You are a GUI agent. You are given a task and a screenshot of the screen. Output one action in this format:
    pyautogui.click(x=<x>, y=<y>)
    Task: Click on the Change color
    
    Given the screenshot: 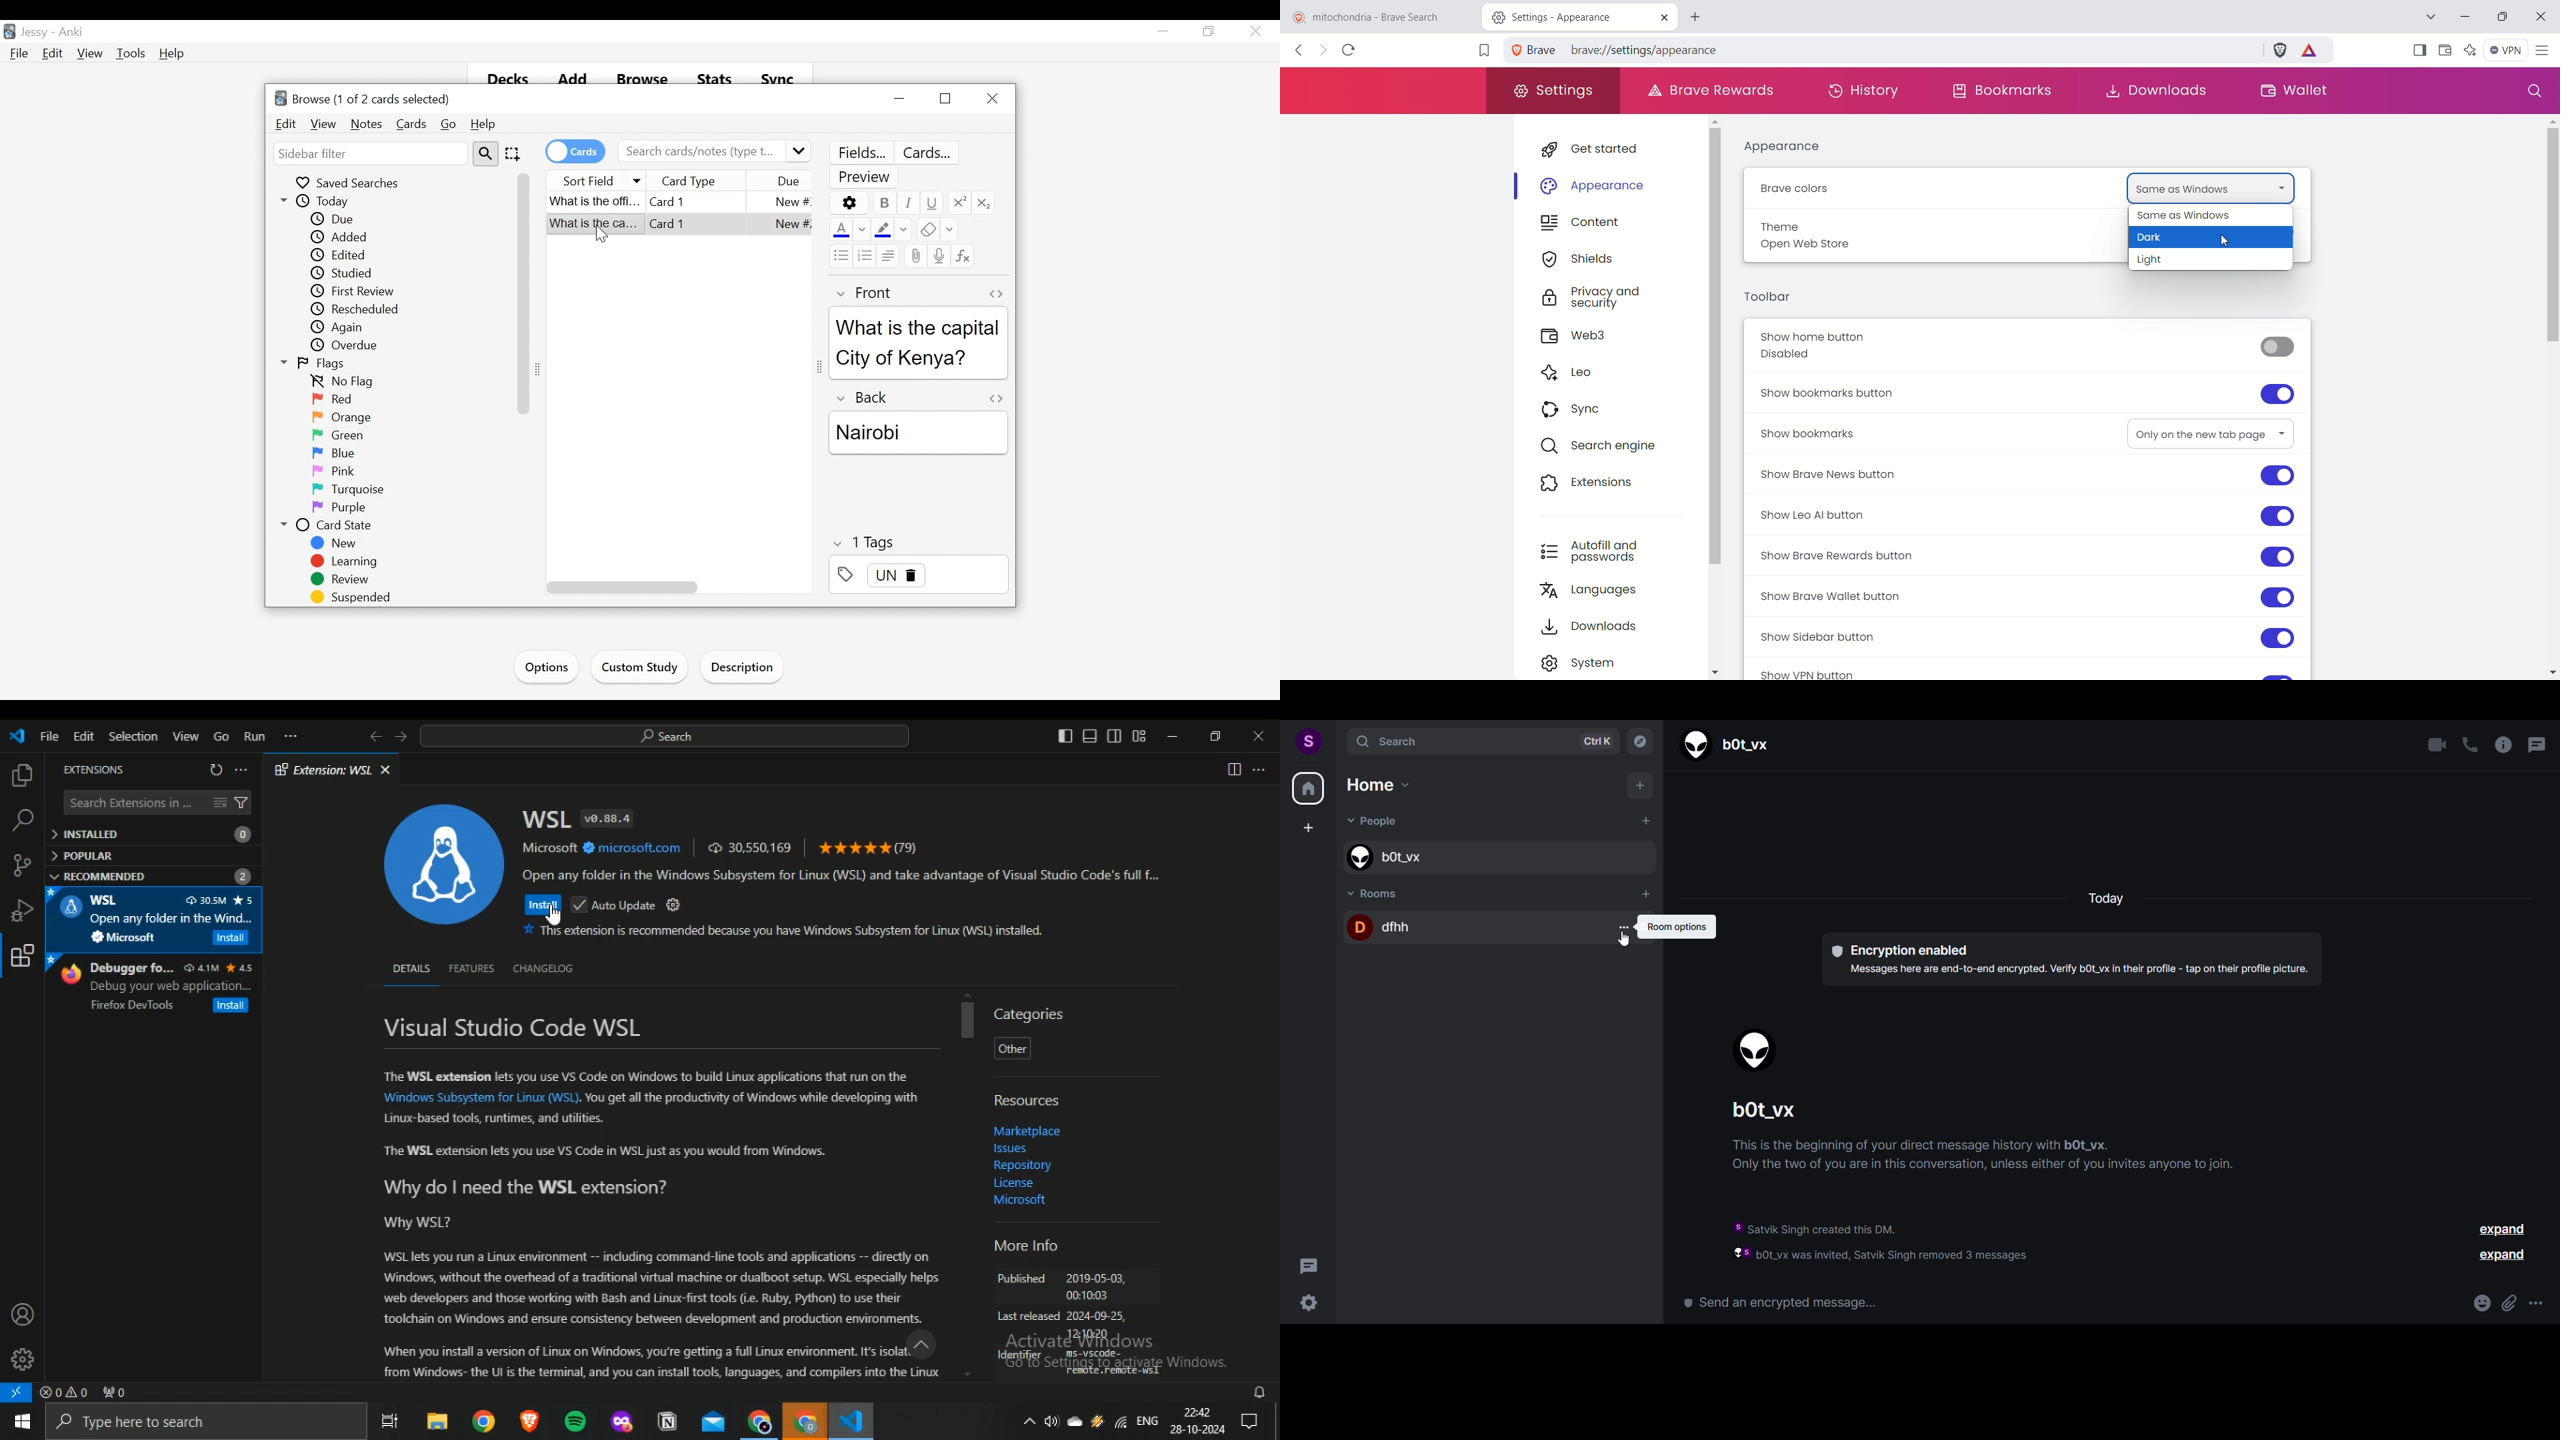 What is the action you would take?
    pyautogui.click(x=862, y=231)
    